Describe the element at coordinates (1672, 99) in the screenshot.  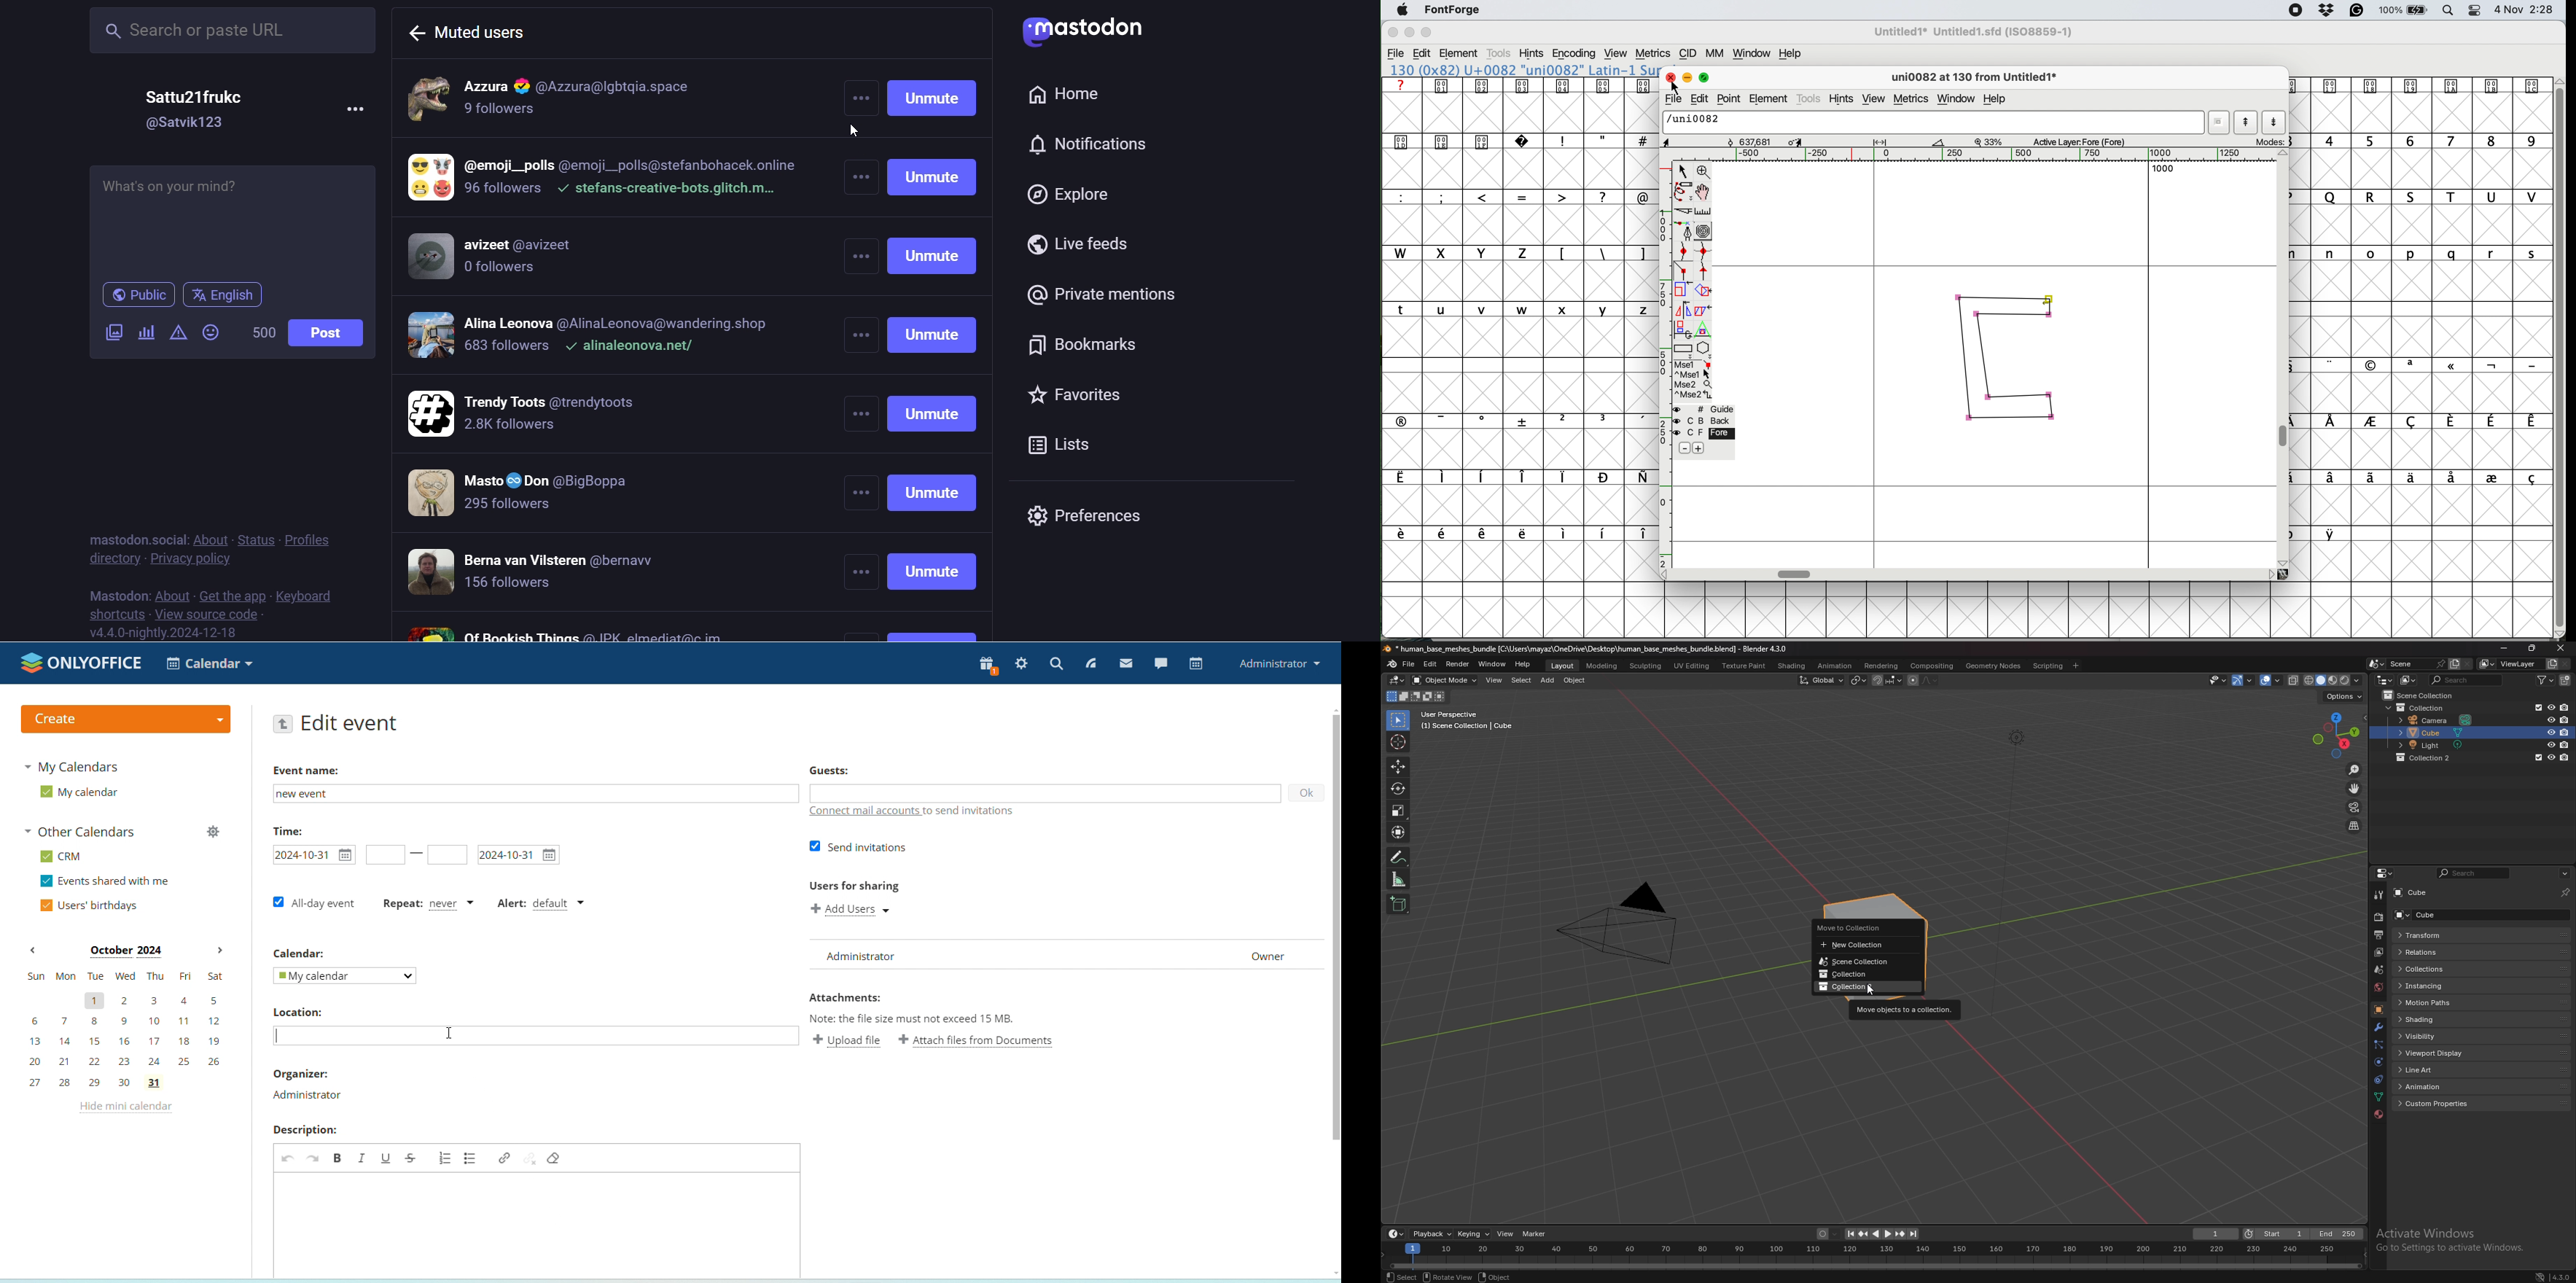
I see `file` at that location.